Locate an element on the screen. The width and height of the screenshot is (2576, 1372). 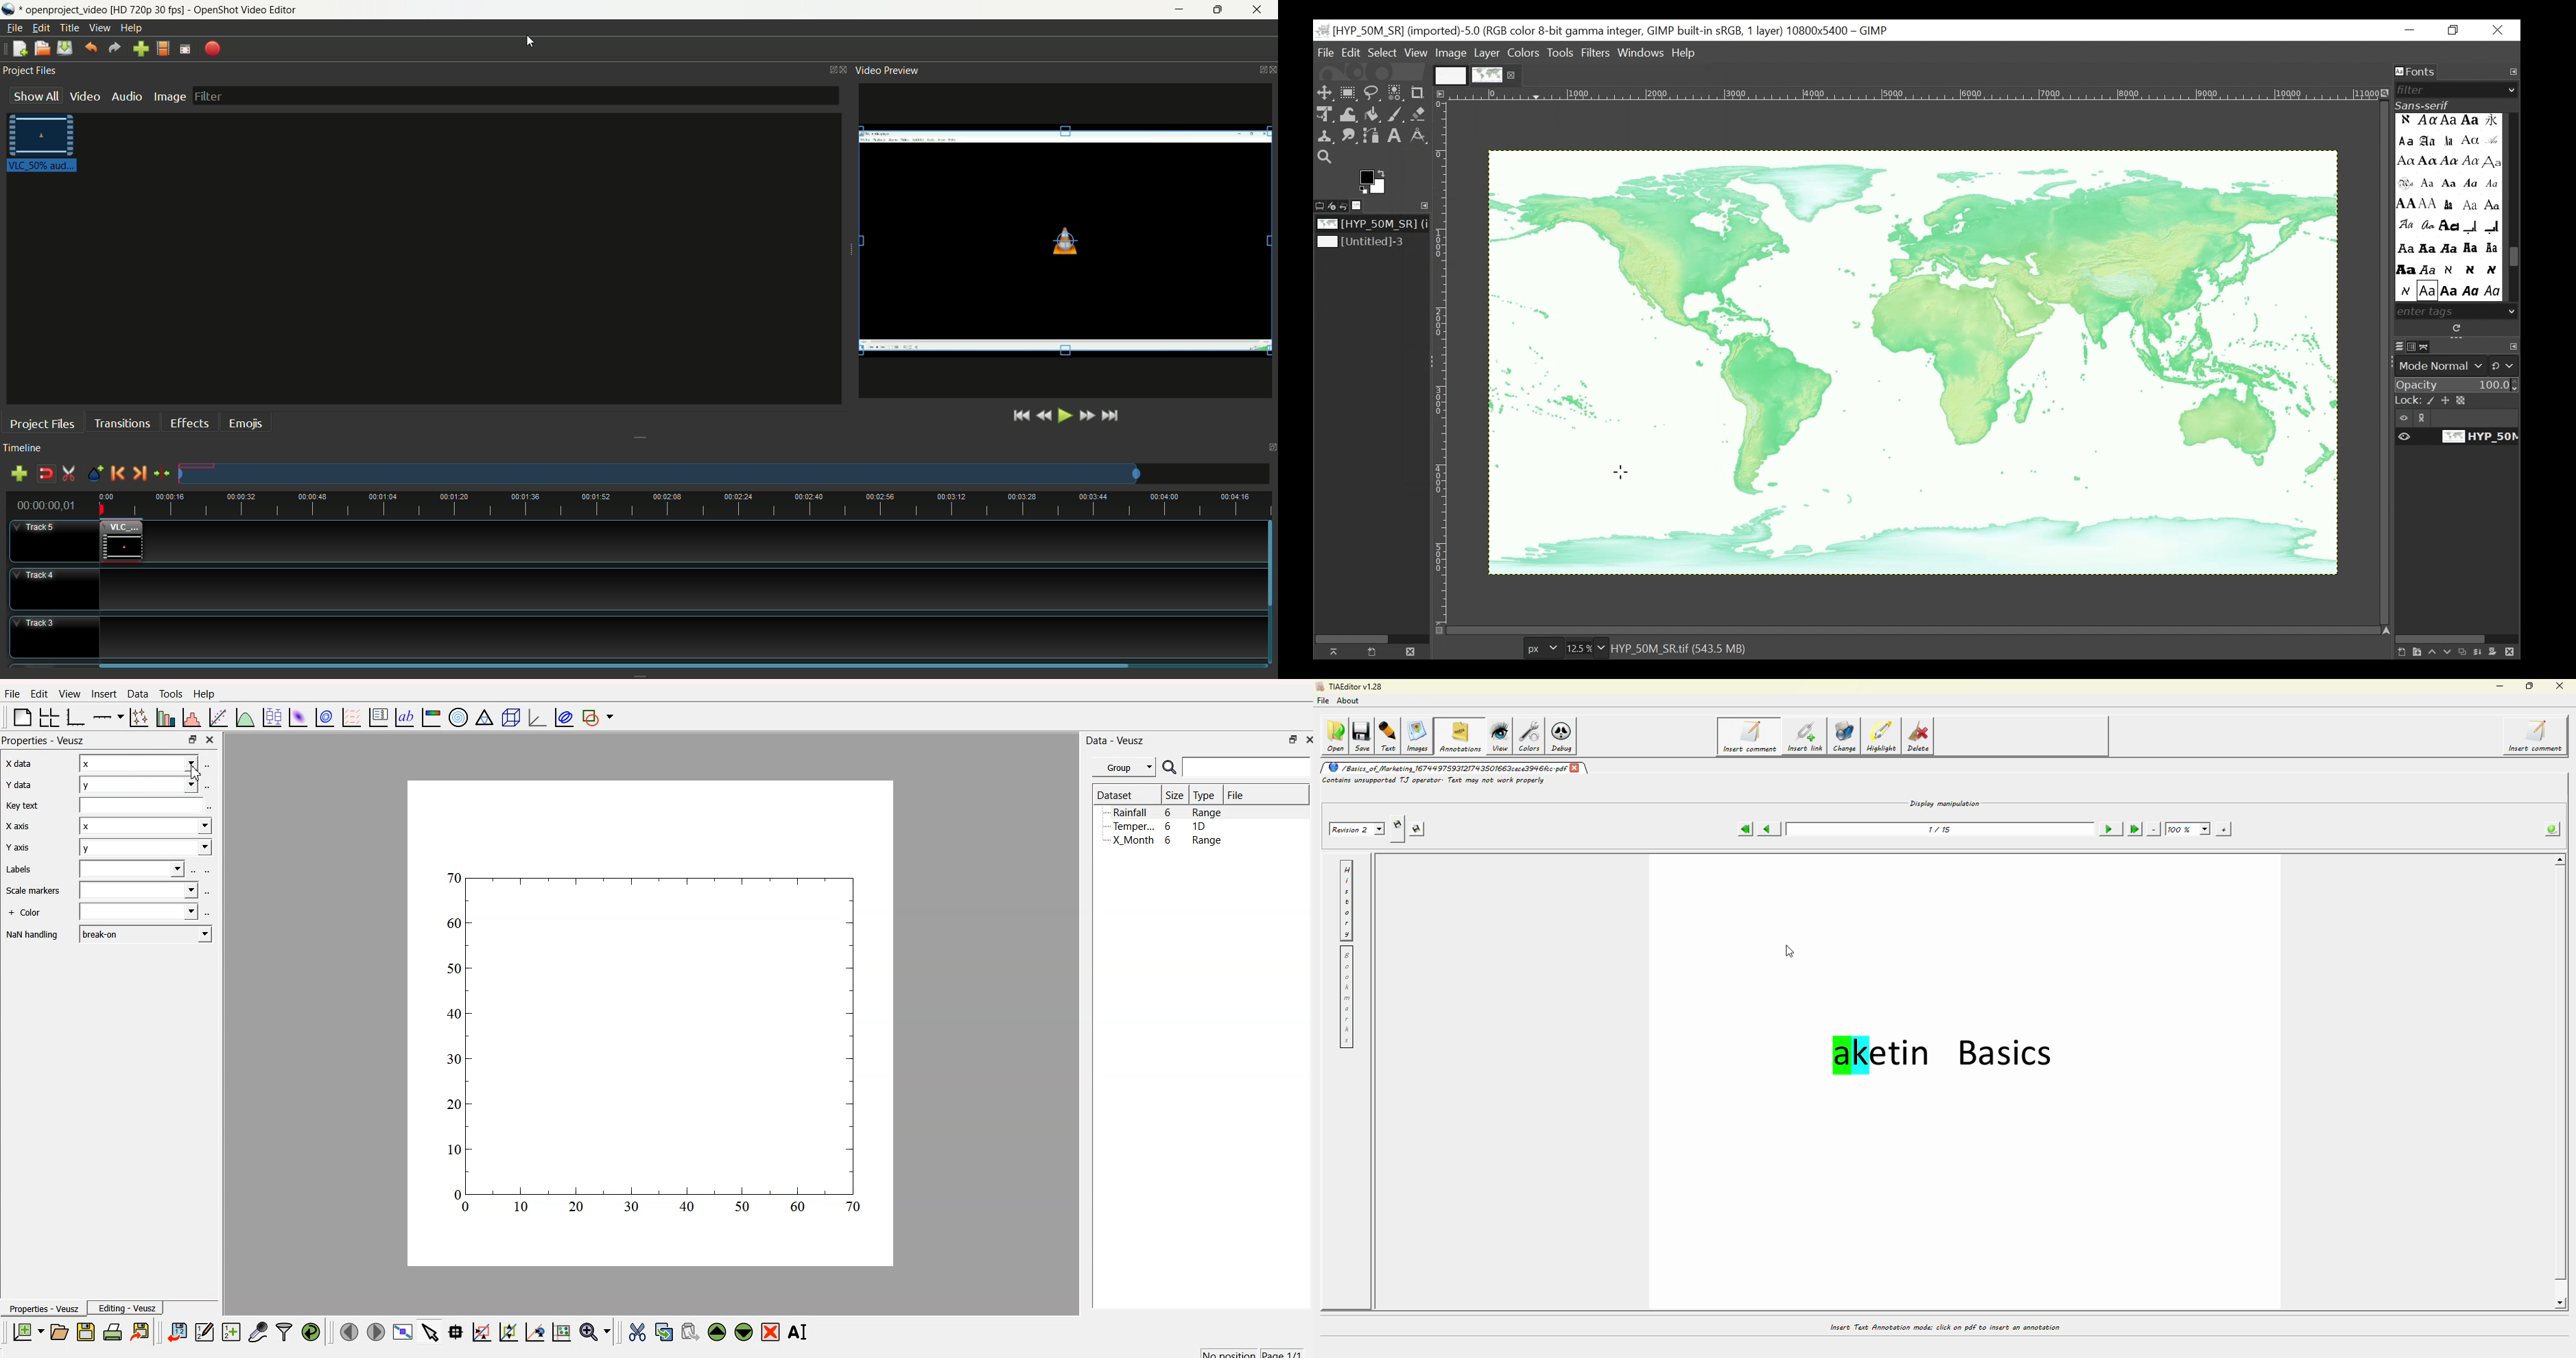
print document is located at coordinates (113, 1331).